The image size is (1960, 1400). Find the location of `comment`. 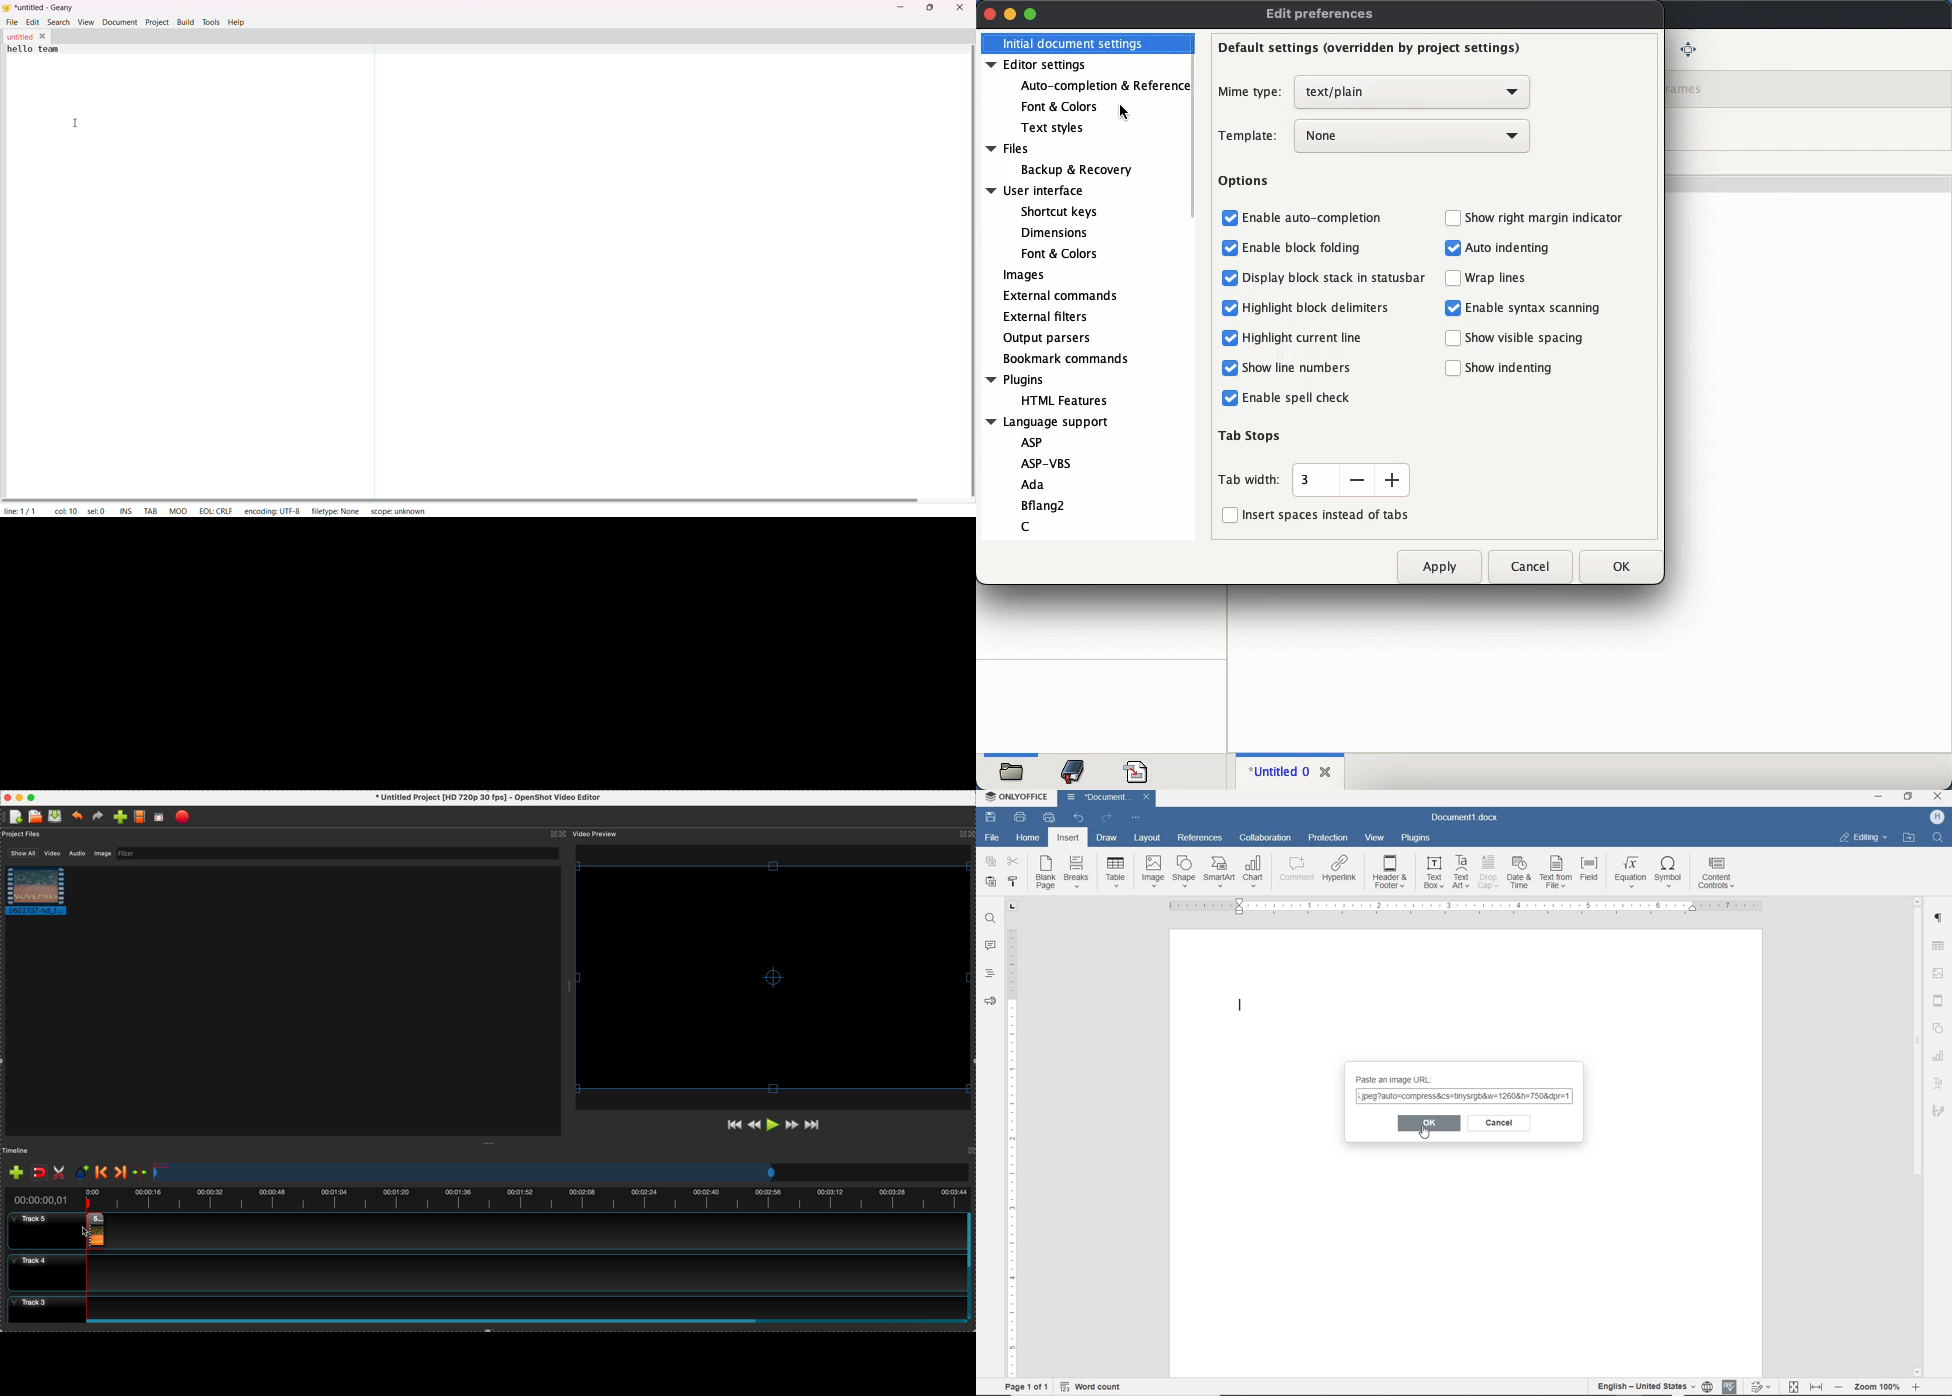

comment is located at coordinates (1296, 869).